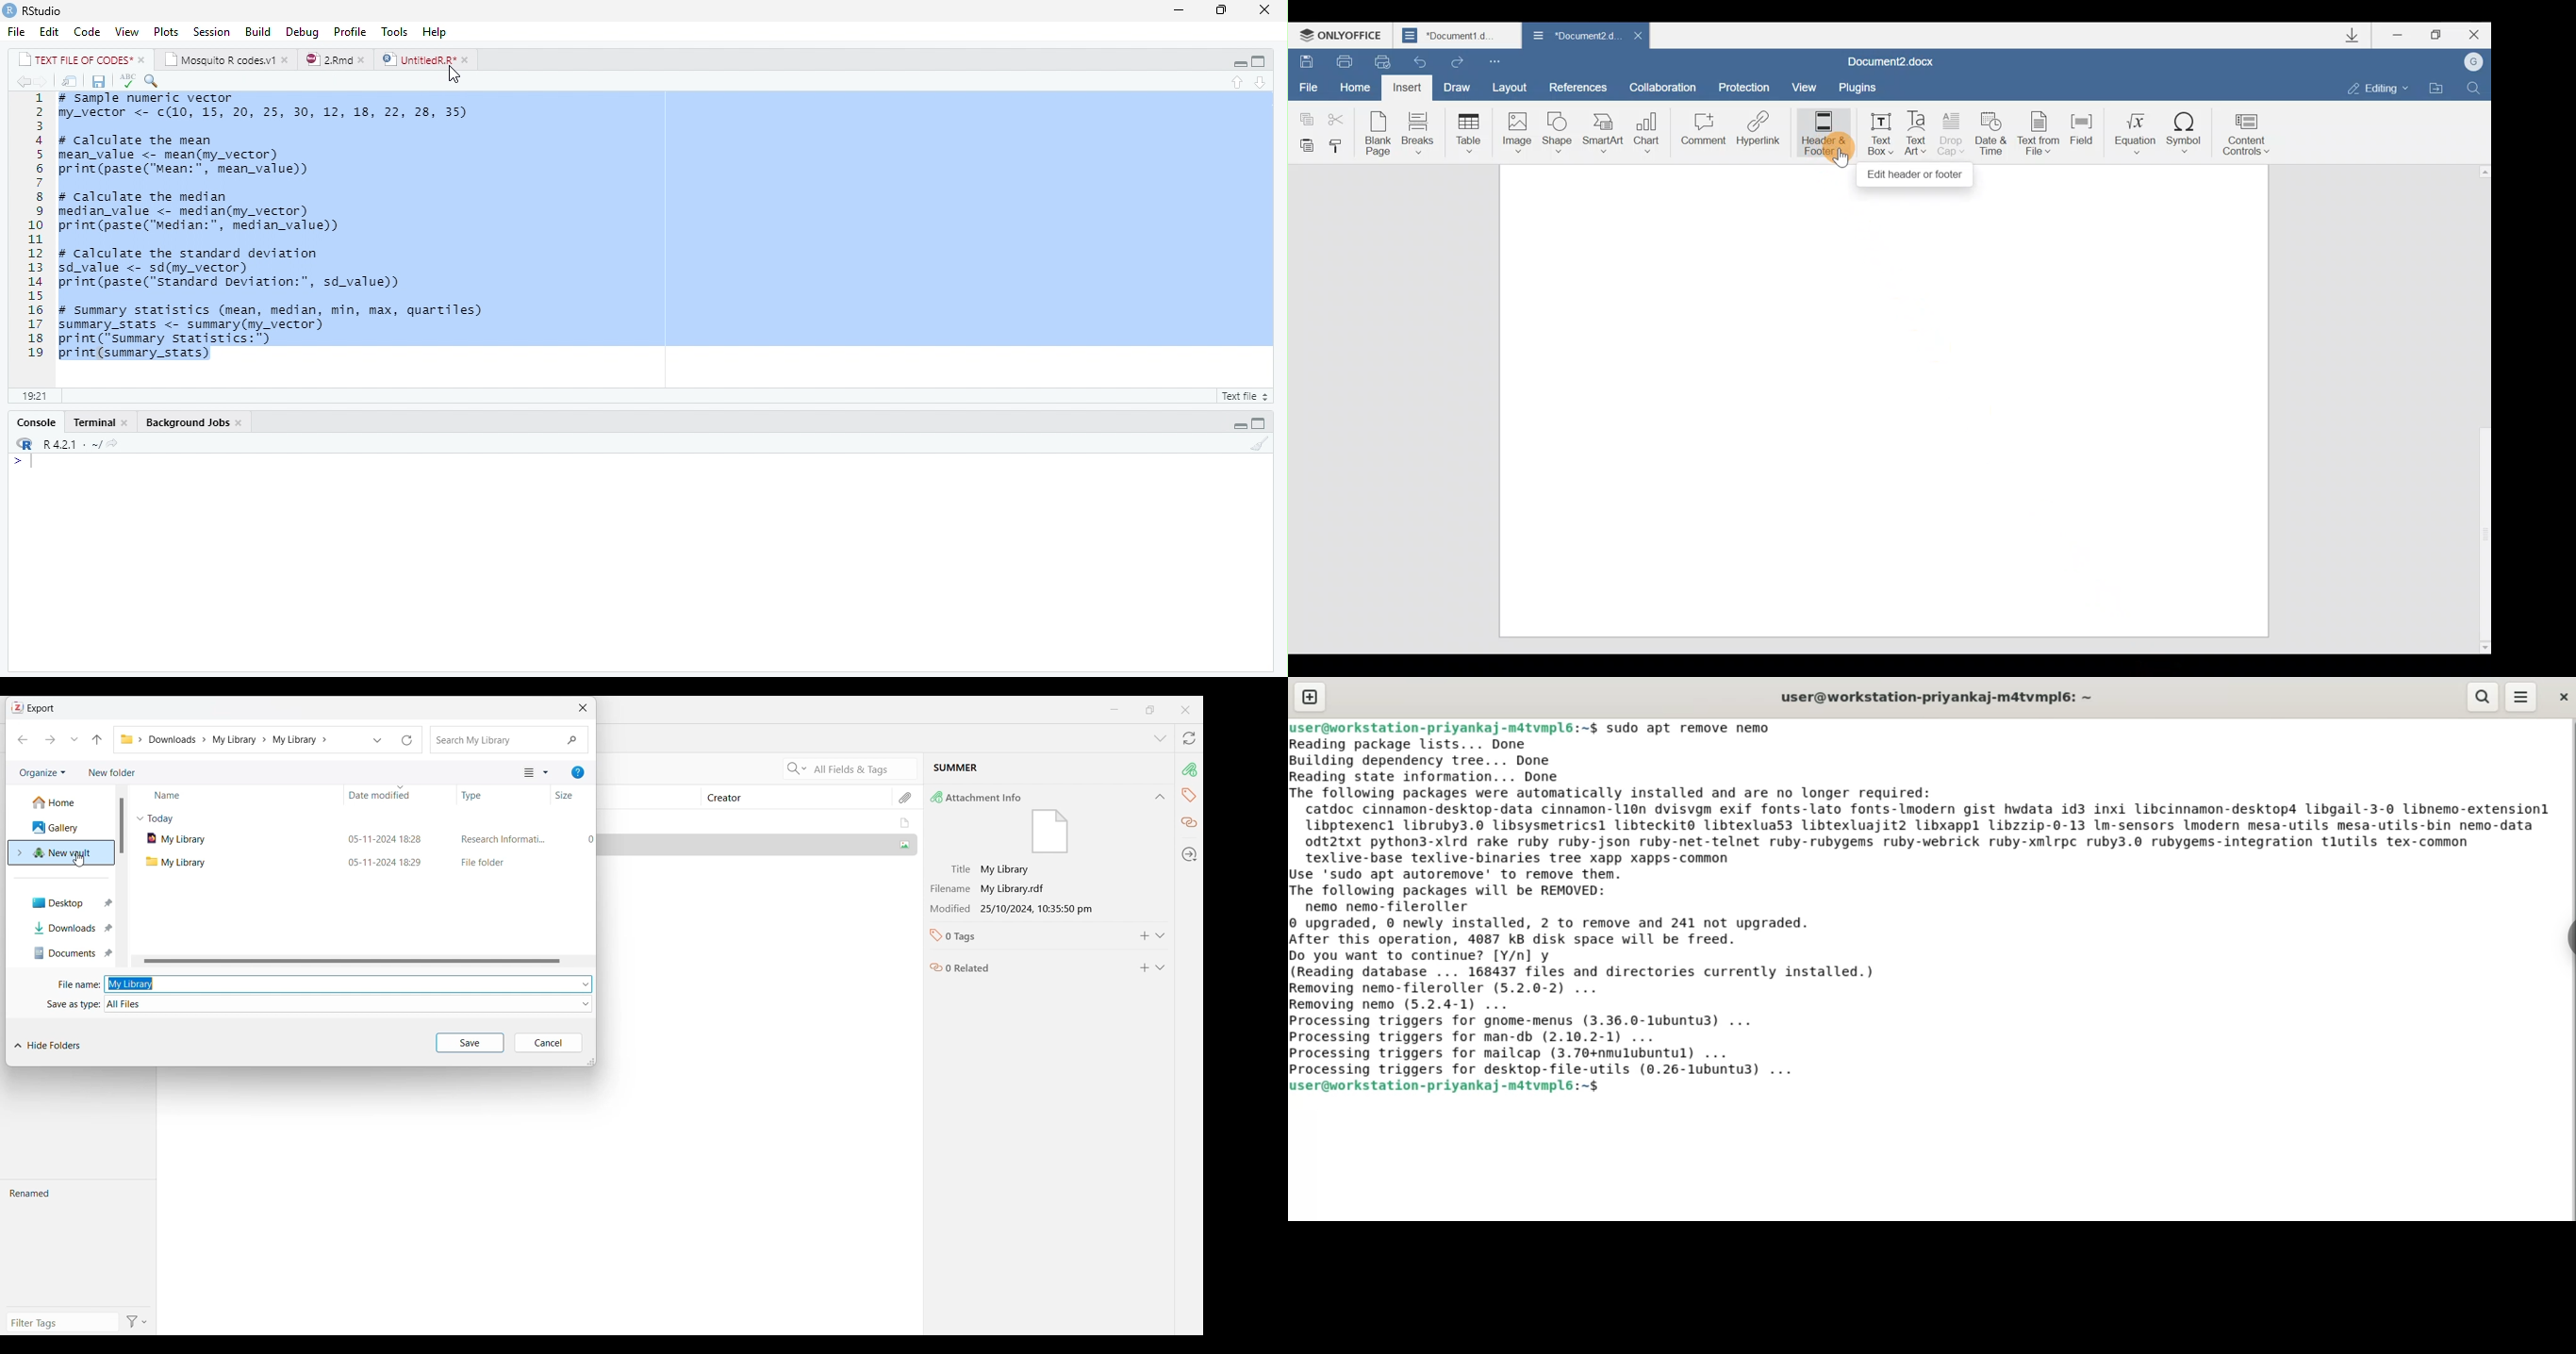  What do you see at coordinates (583, 708) in the screenshot?
I see `Close ` at bounding box center [583, 708].